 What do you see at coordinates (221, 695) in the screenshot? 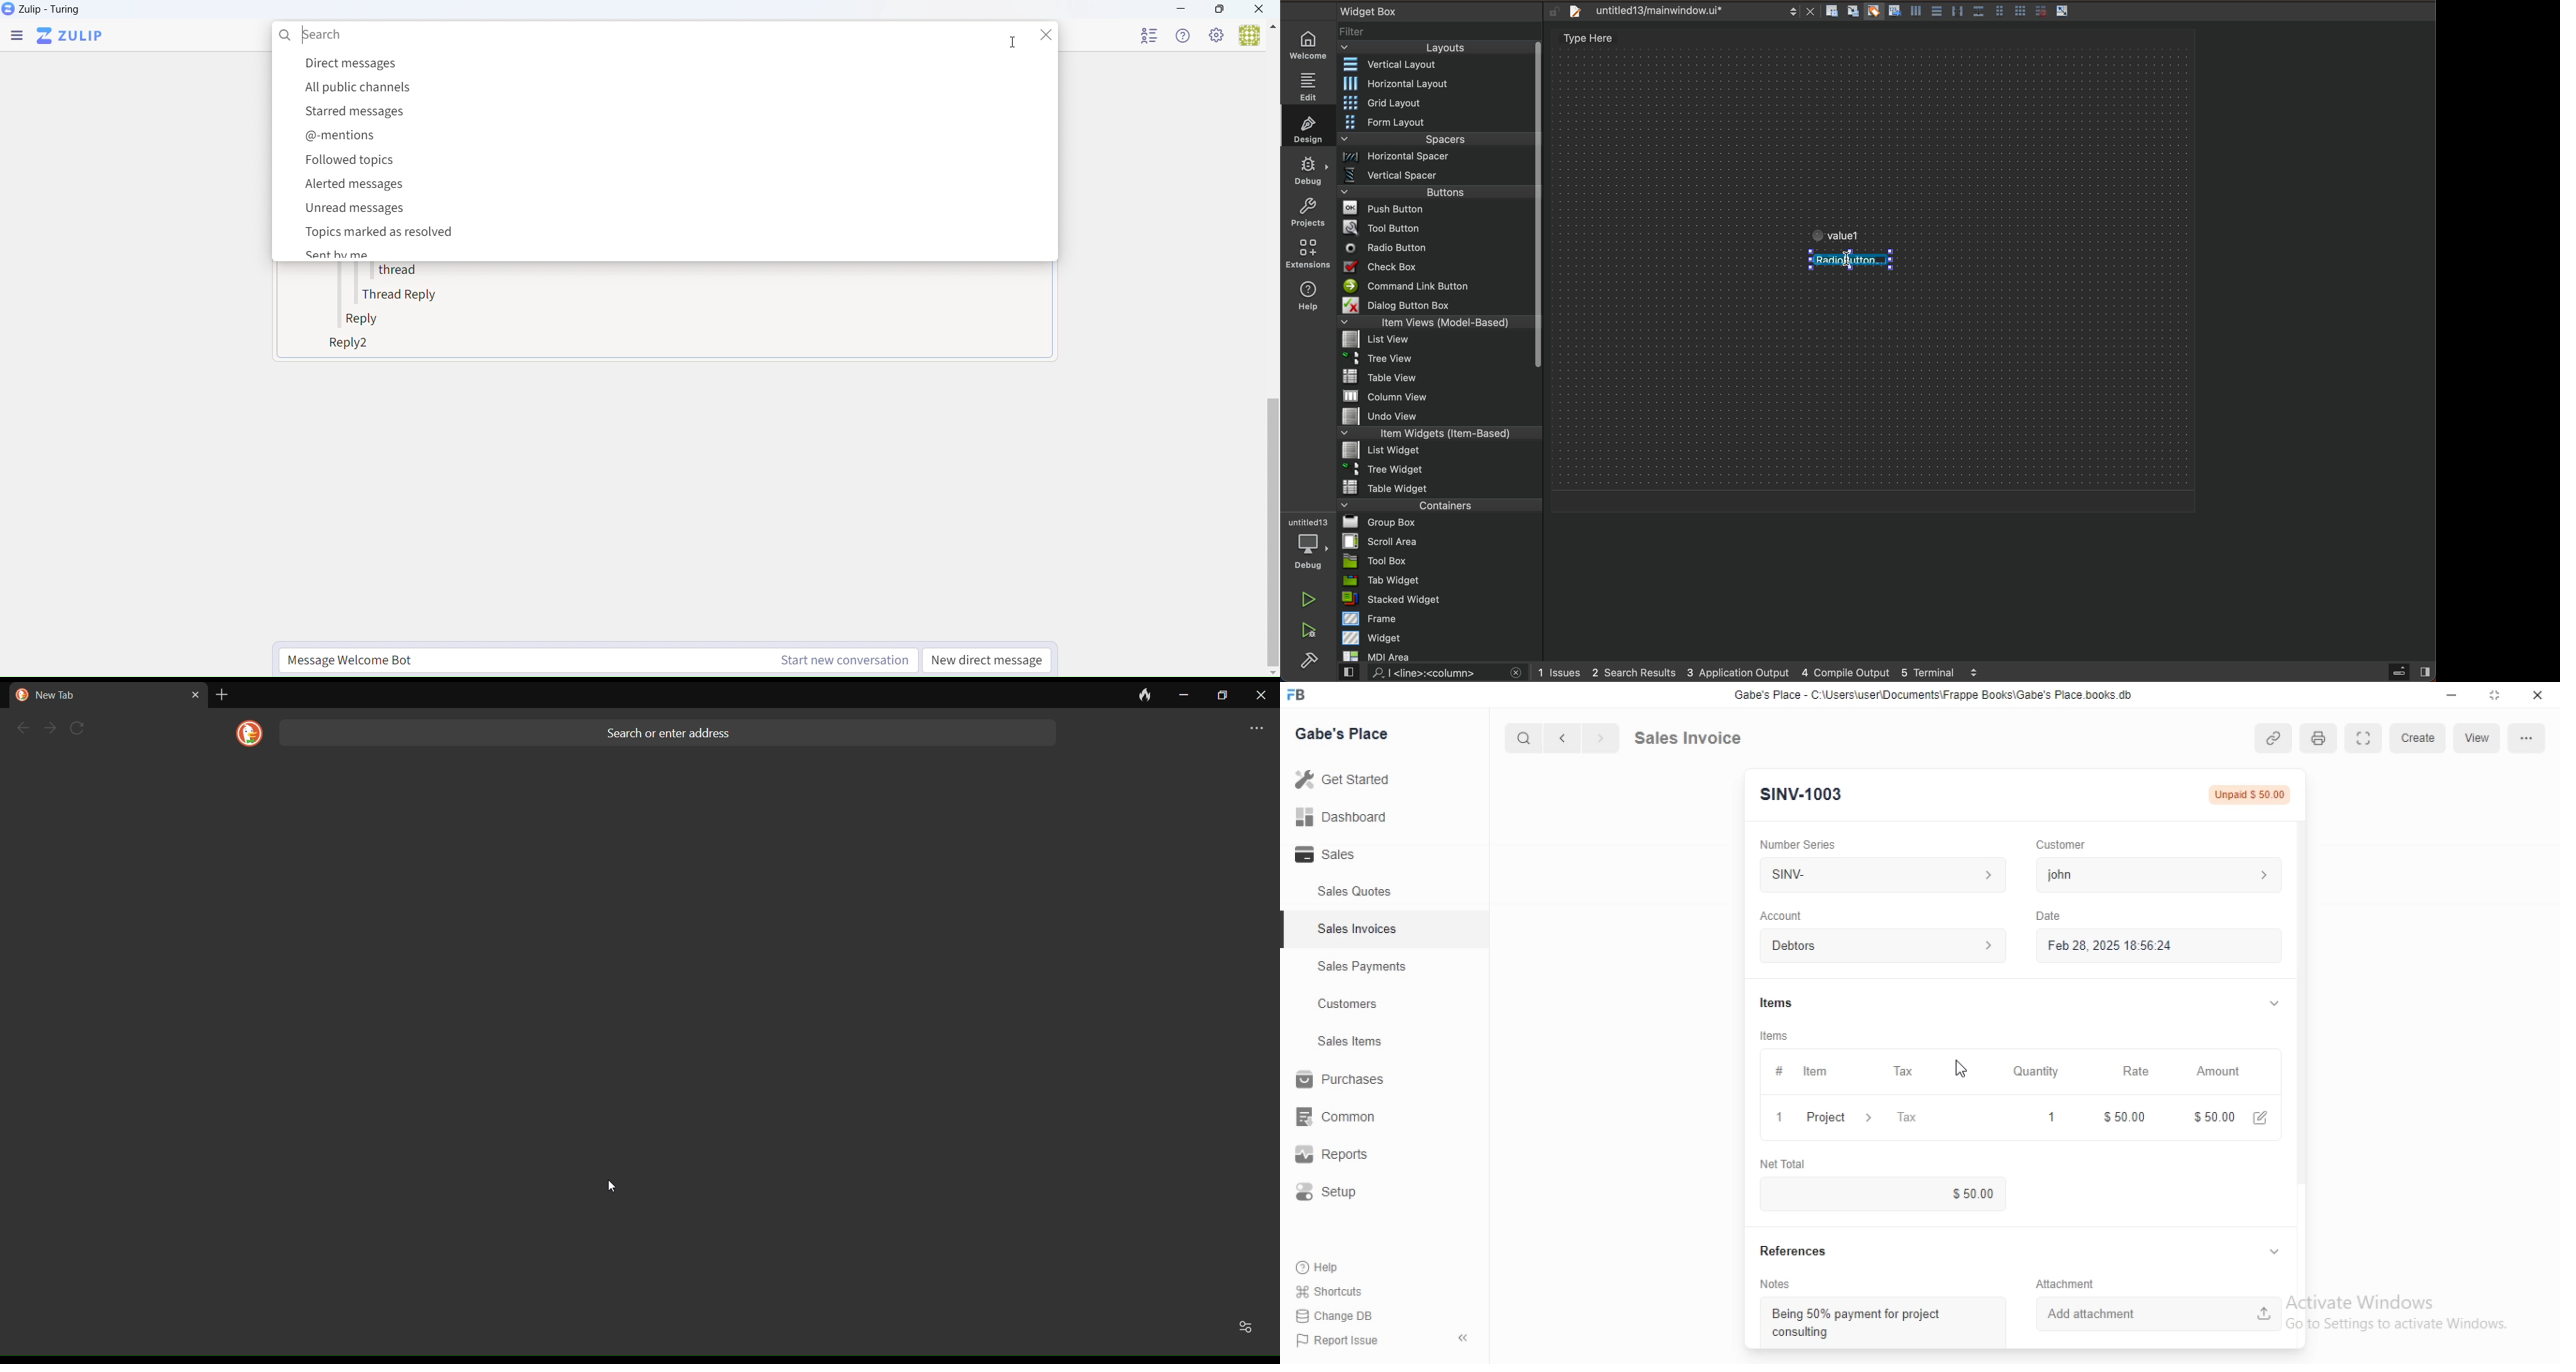
I see `add tab` at bounding box center [221, 695].